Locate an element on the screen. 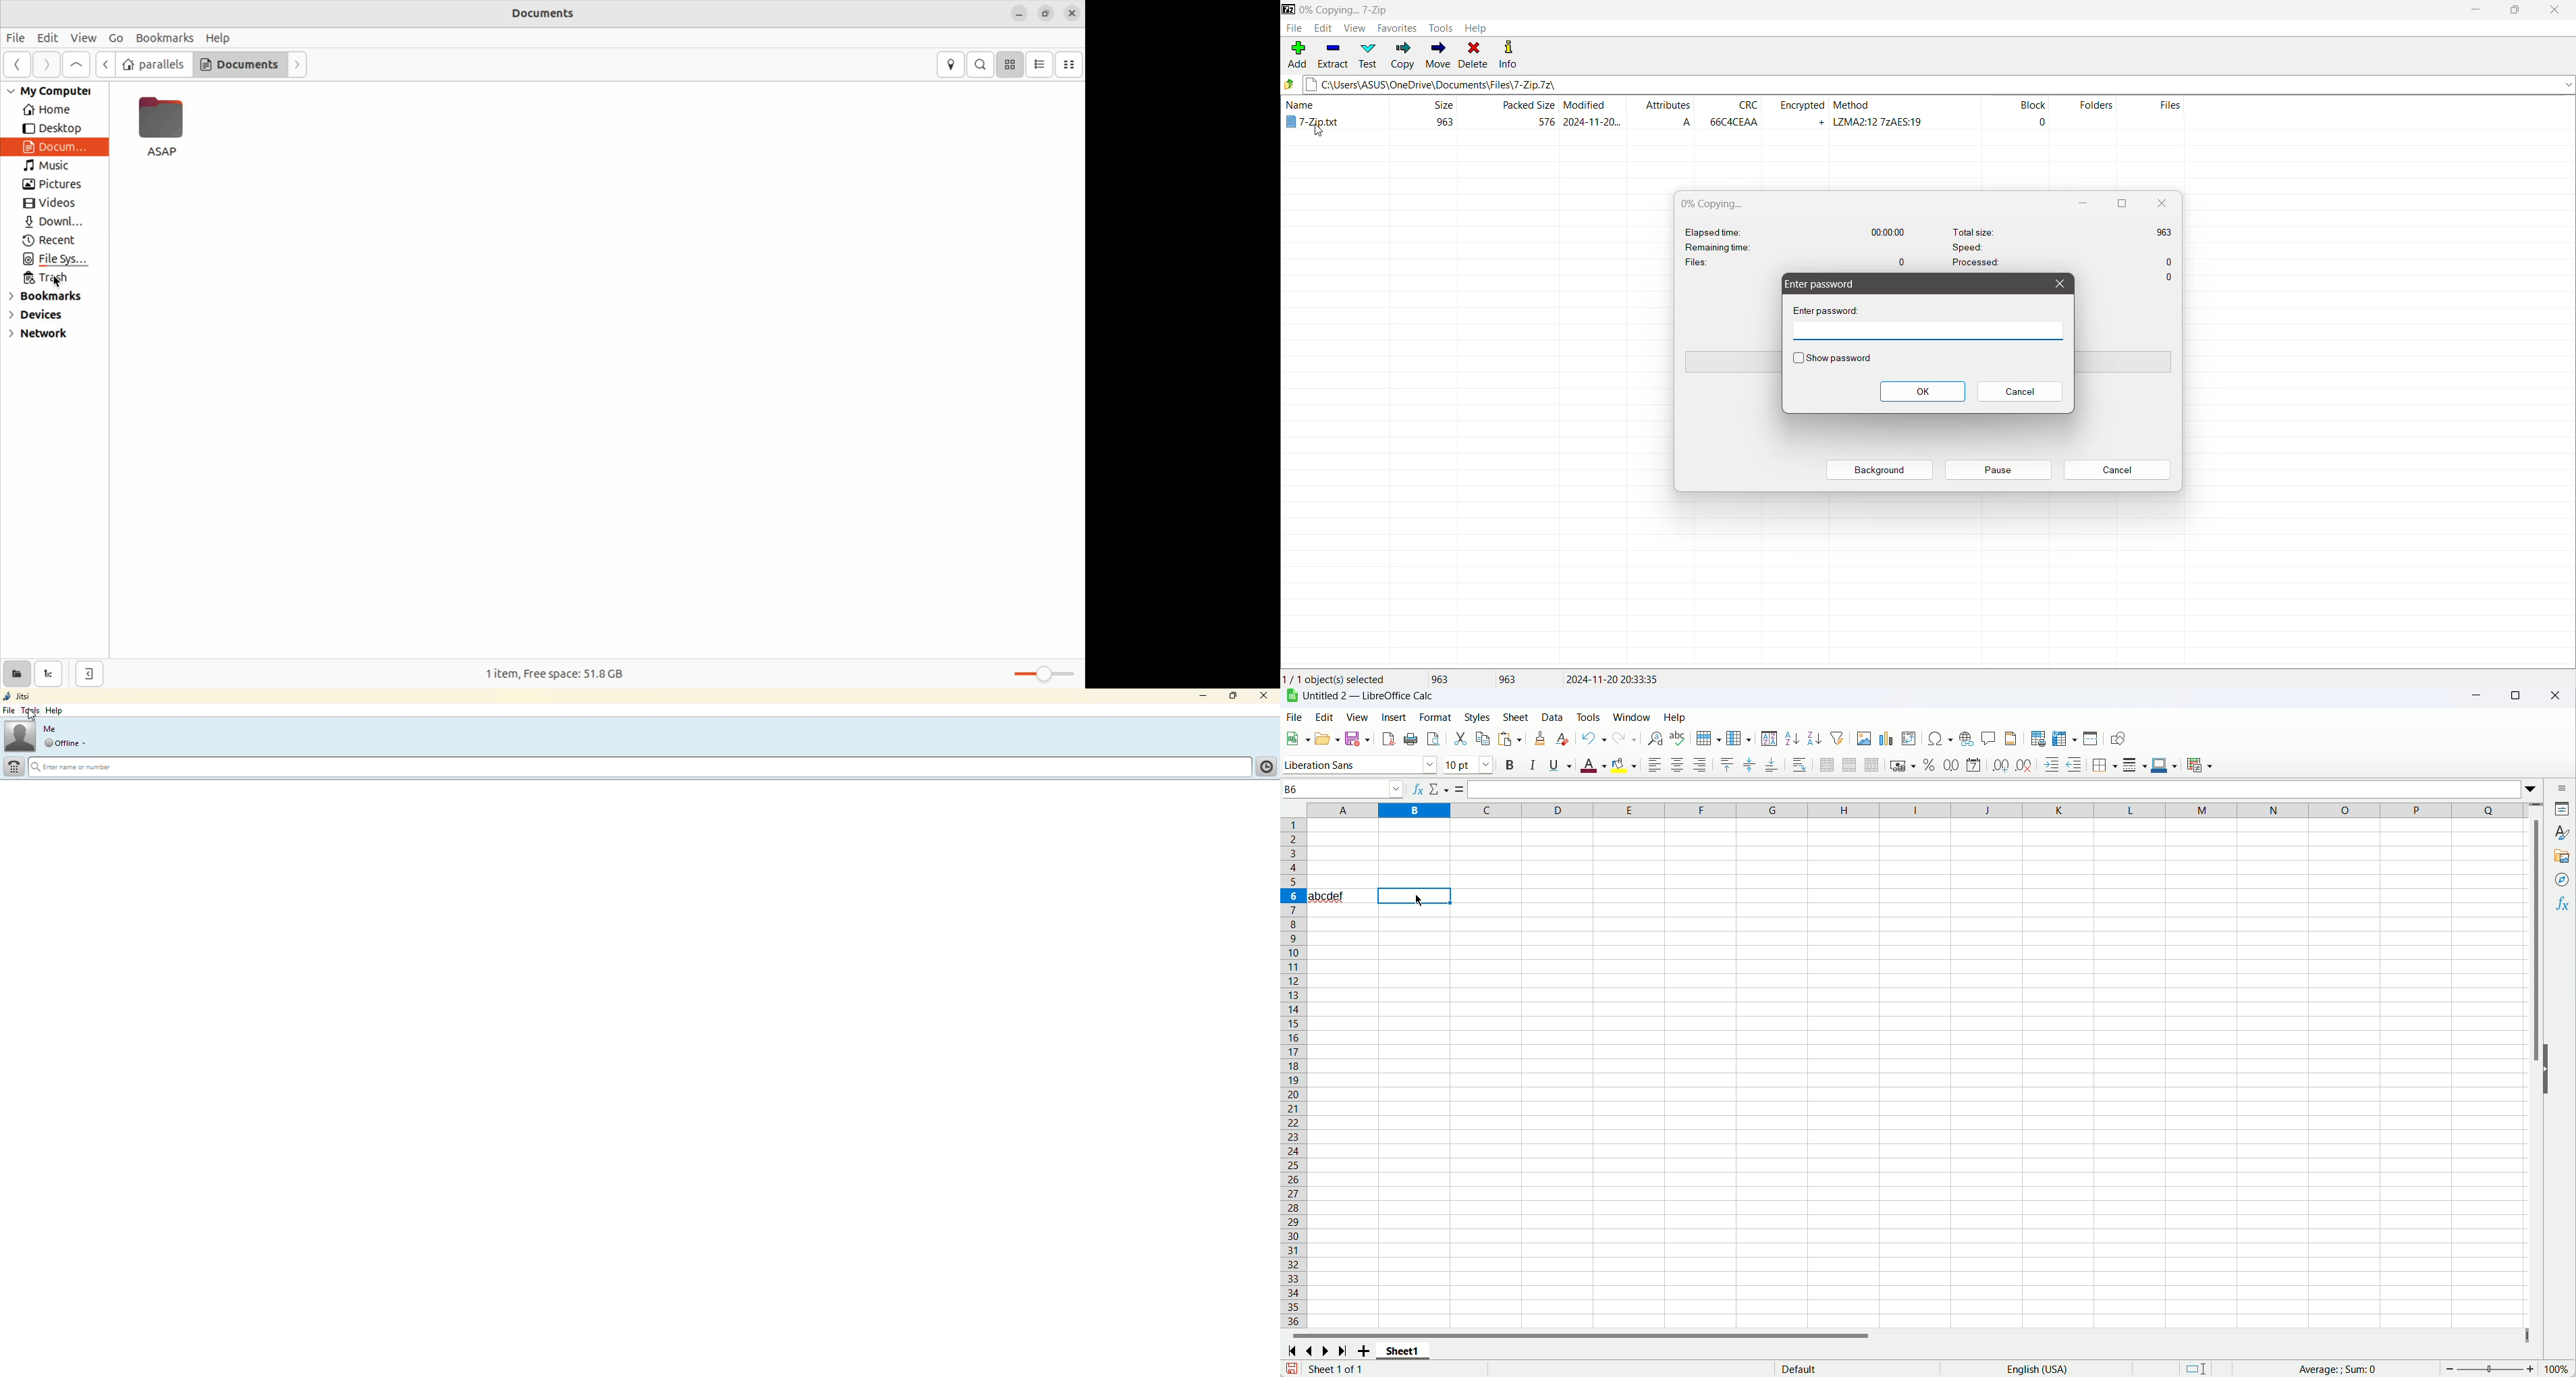 Image resolution: width=2576 pixels, height=1400 pixels. format as number is located at coordinates (1952, 765).